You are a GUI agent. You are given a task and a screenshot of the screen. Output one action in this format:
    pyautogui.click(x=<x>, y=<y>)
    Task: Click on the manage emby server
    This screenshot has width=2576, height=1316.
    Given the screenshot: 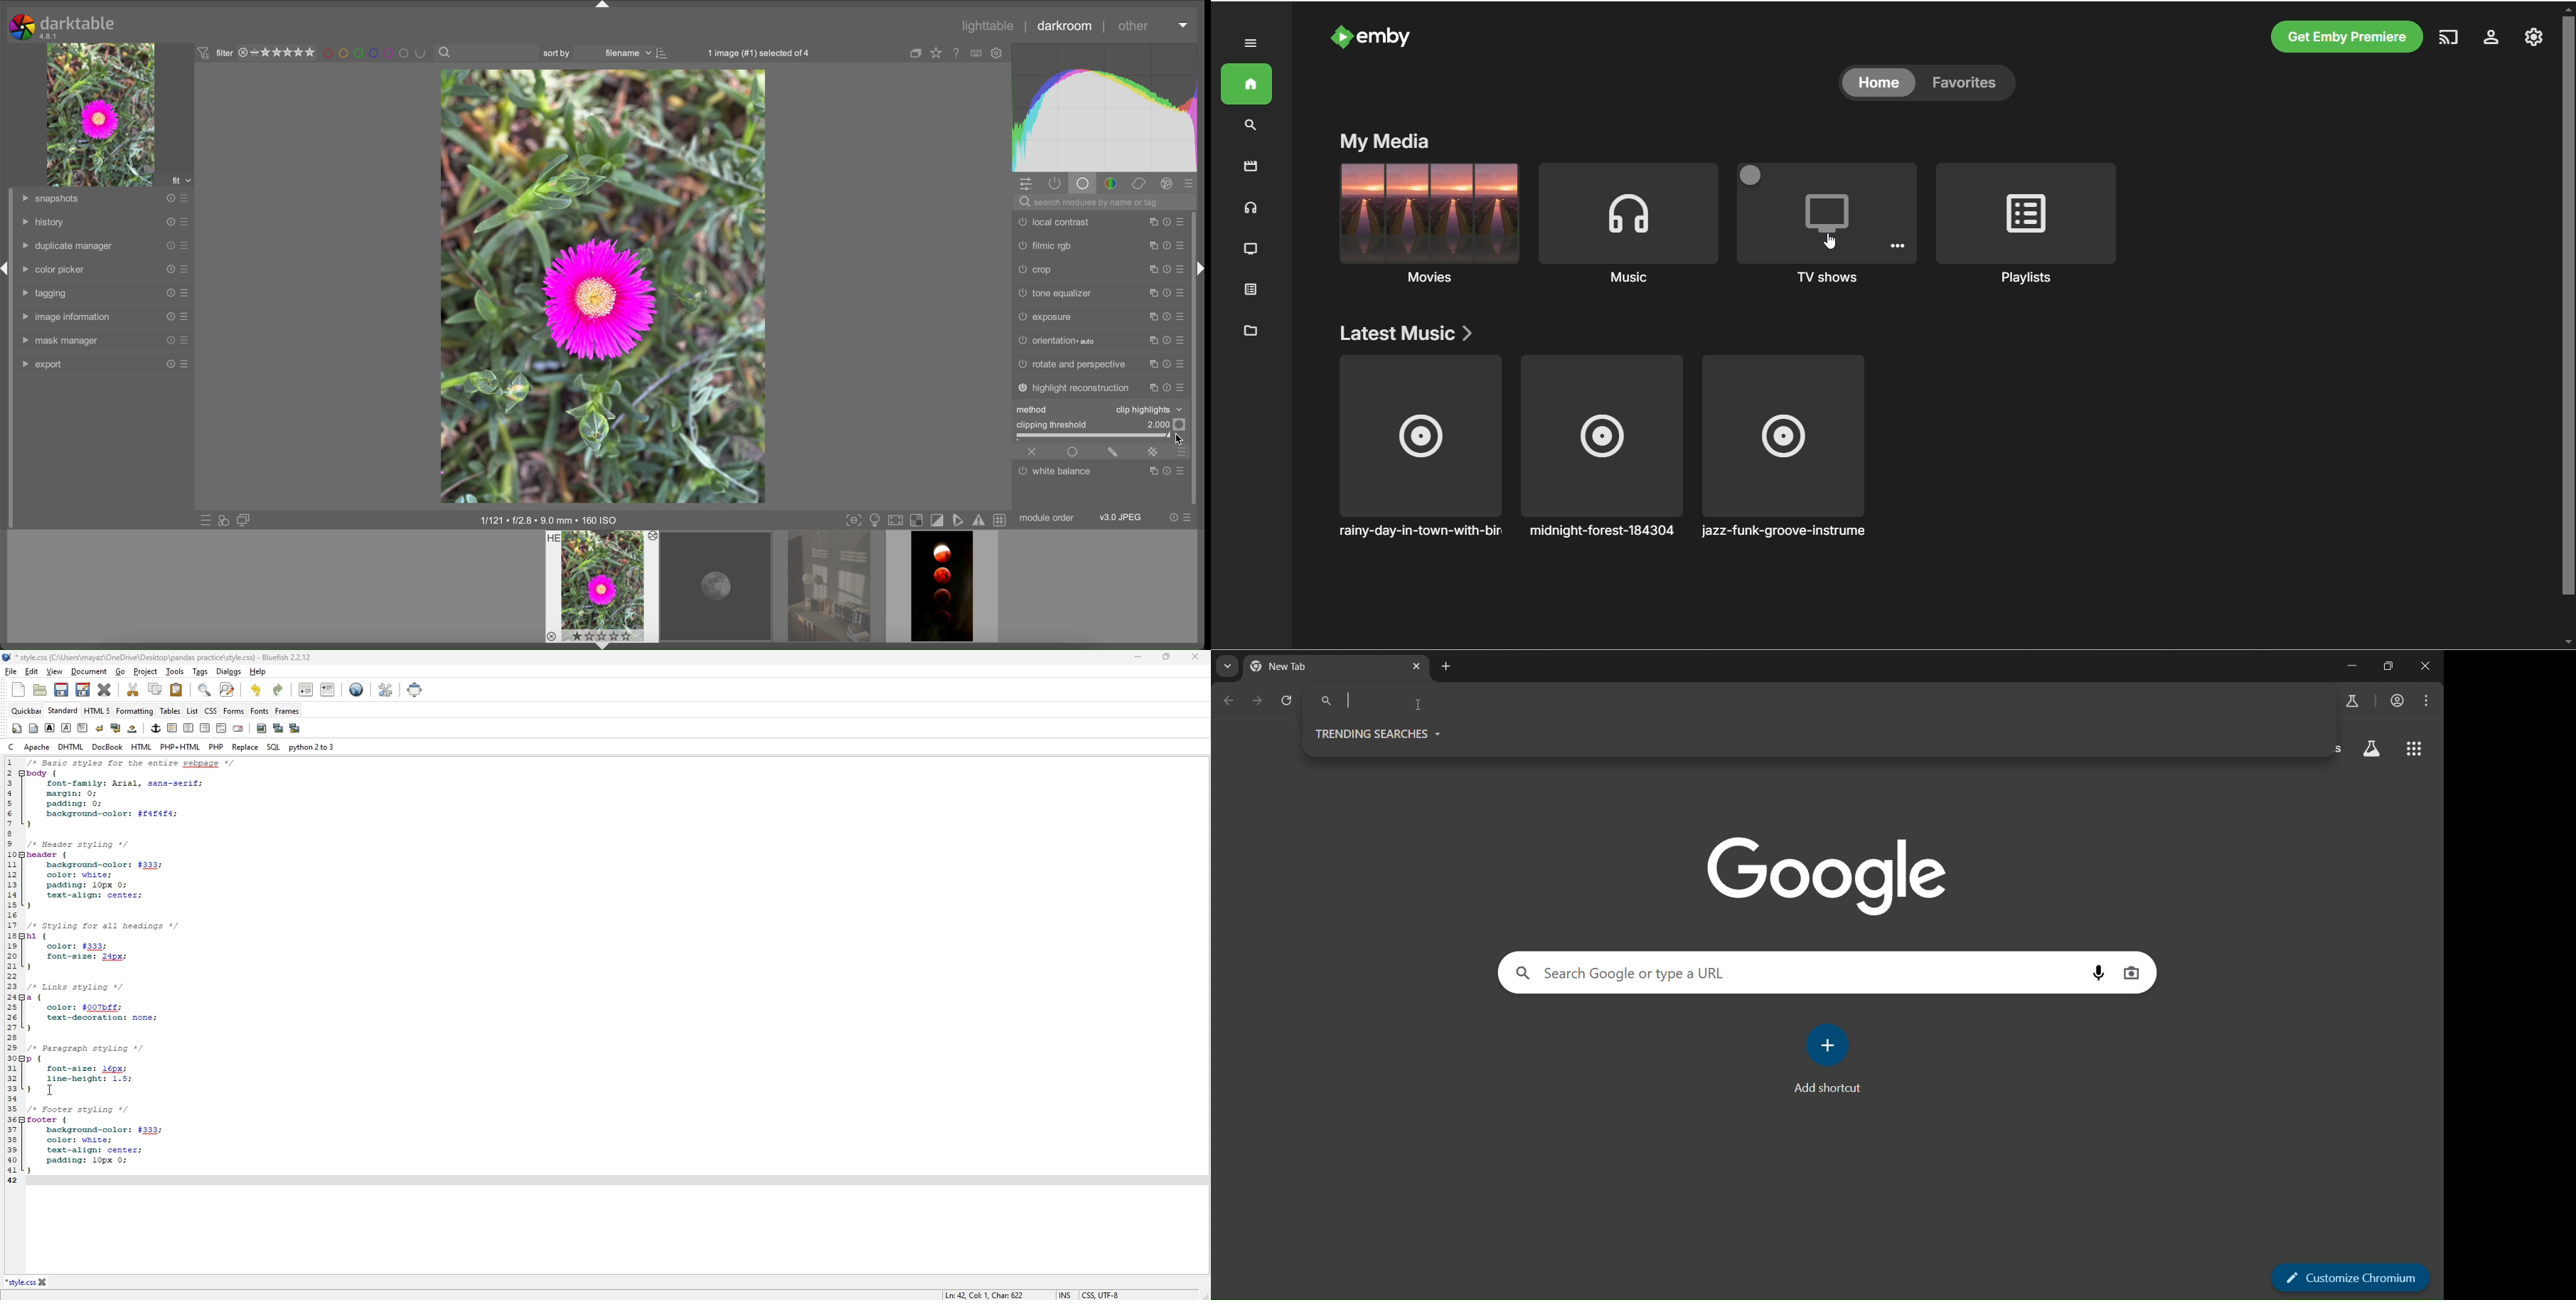 What is the action you would take?
    pyautogui.click(x=2533, y=37)
    